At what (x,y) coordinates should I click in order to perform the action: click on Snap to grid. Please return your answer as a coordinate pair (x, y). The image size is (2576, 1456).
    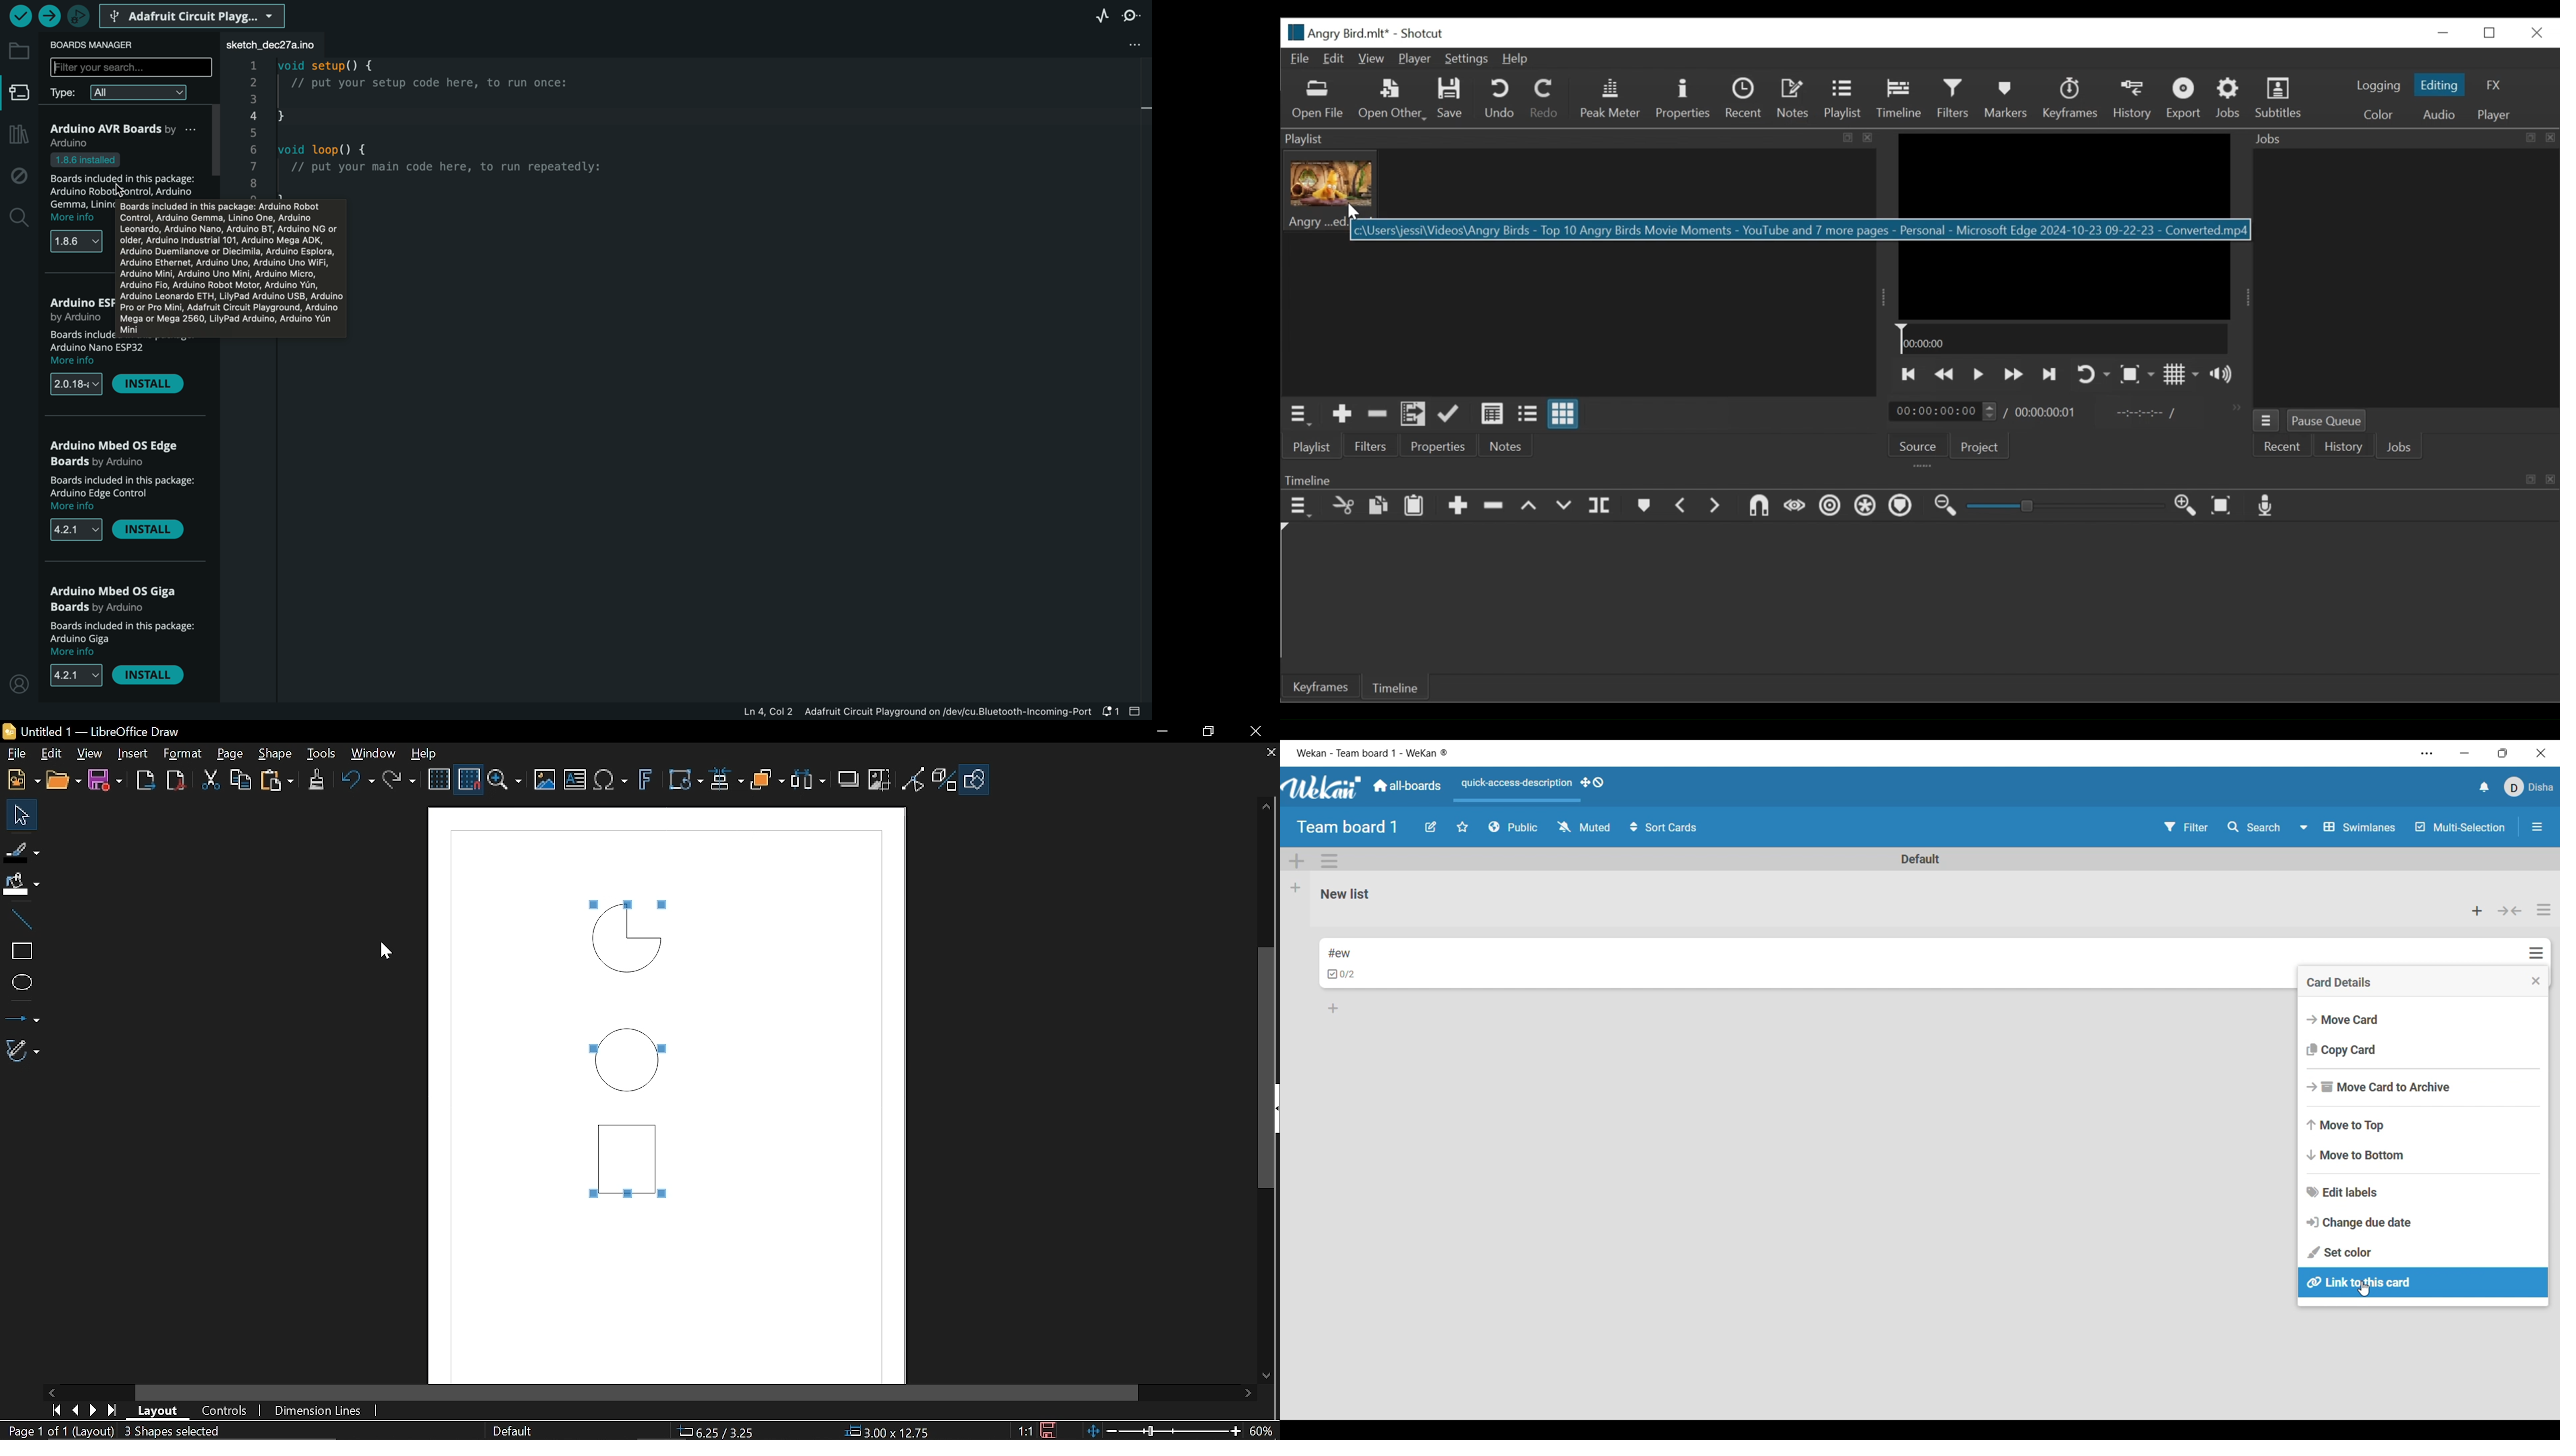
    Looking at the image, I should click on (470, 779).